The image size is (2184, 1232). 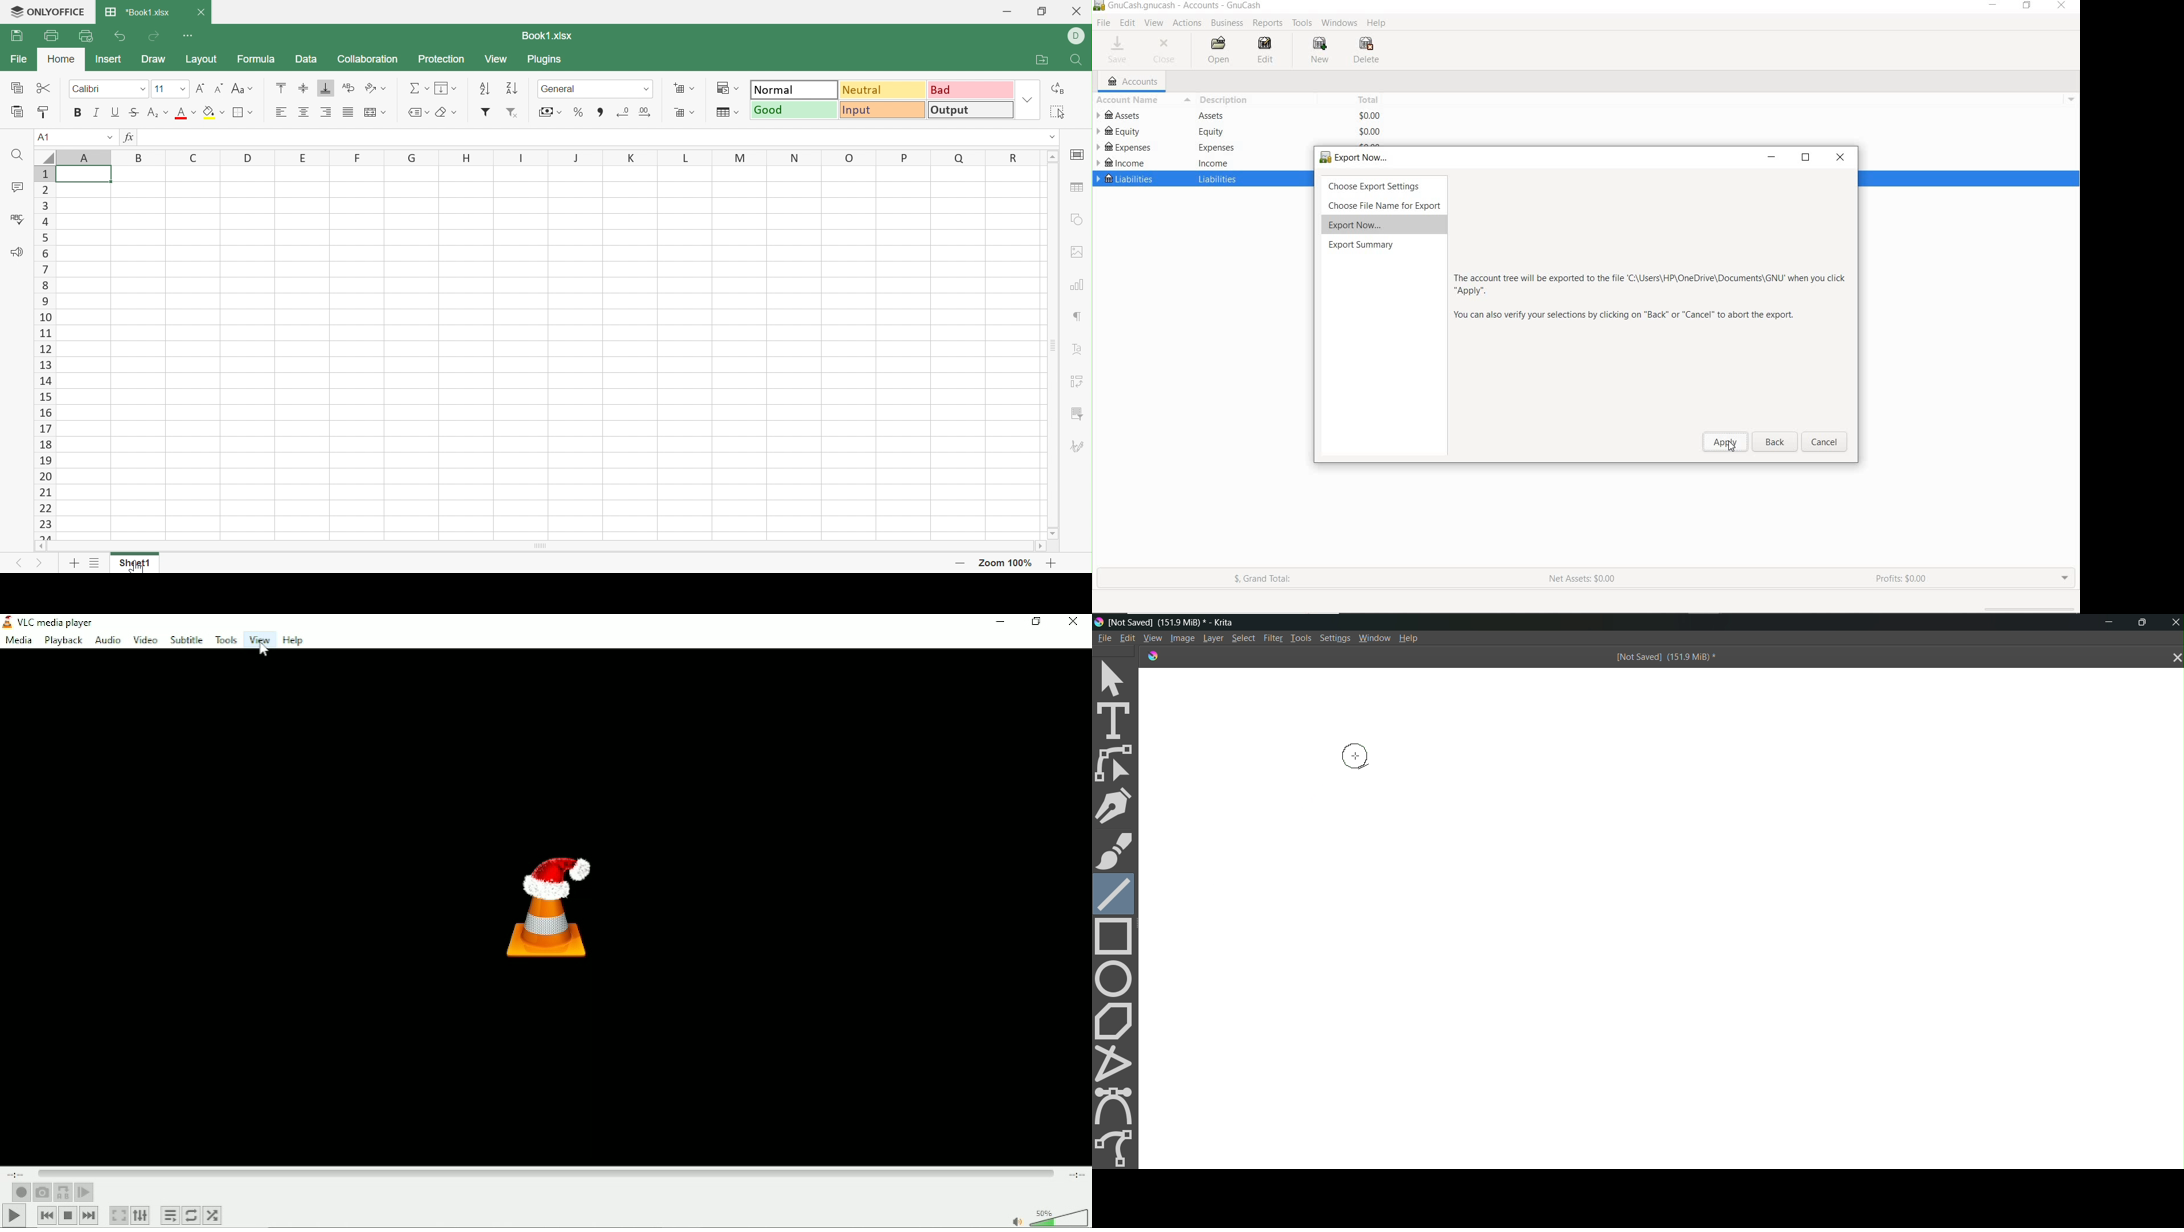 I want to click on minimize, so click(x=1771, y=155).